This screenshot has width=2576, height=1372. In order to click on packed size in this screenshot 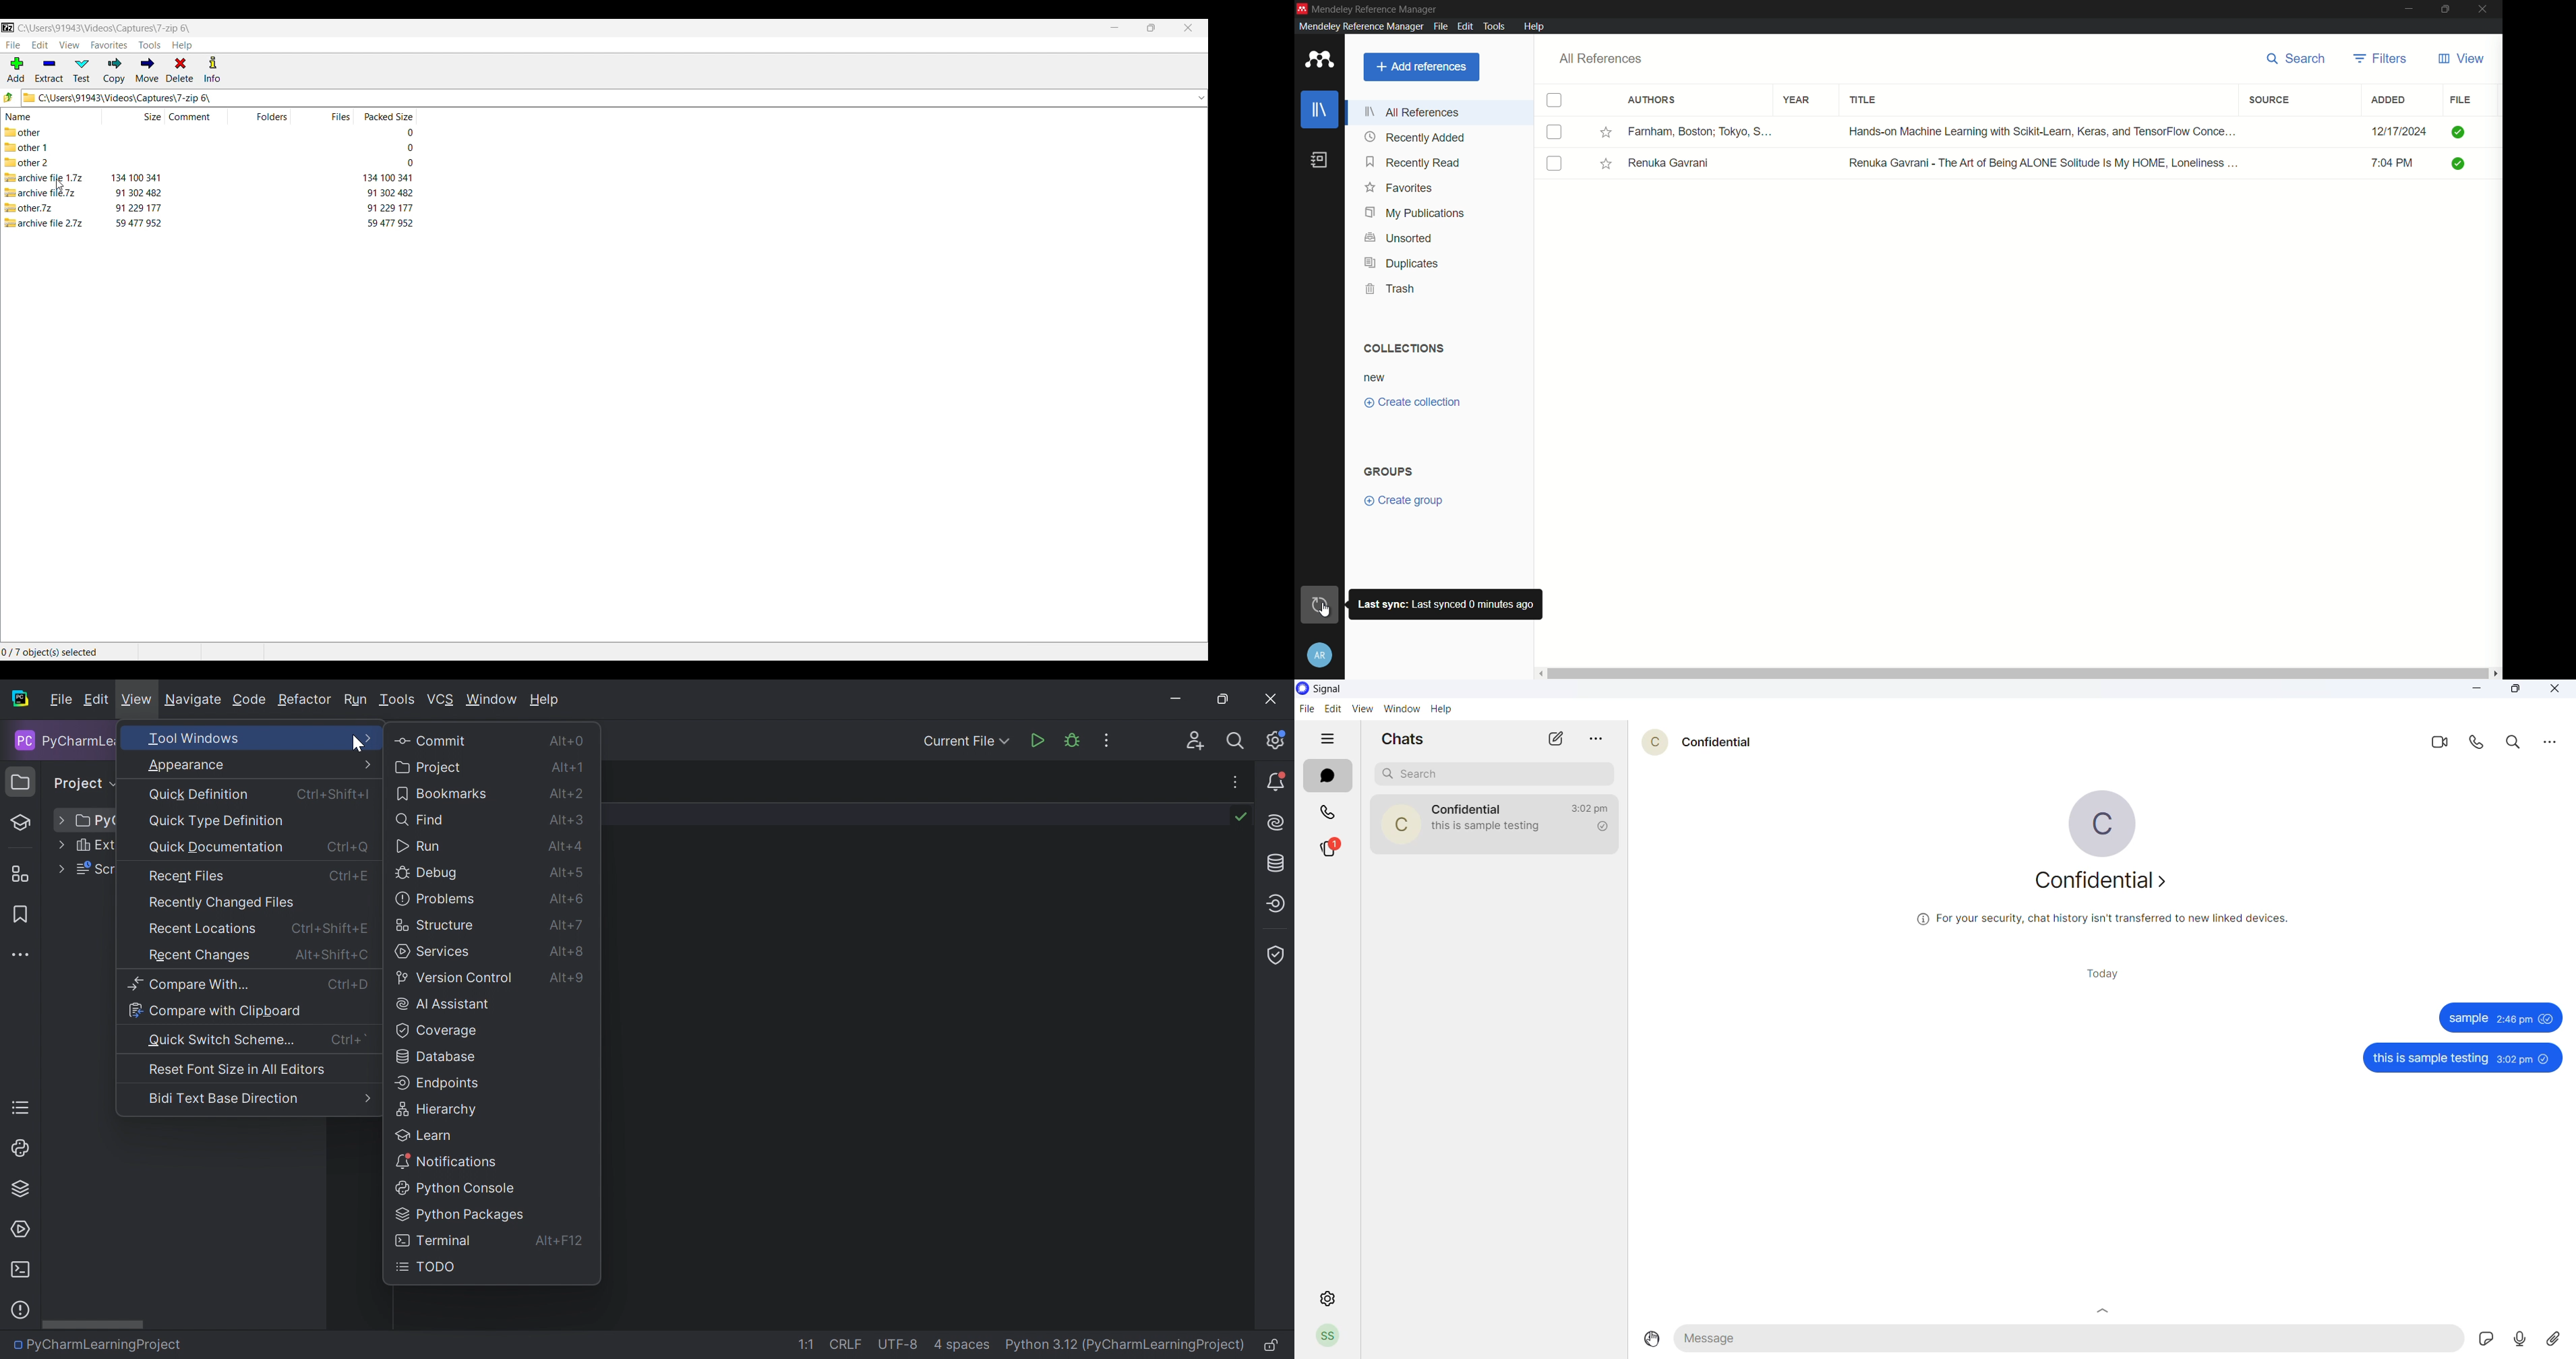, I will do `click(389, 223)`.